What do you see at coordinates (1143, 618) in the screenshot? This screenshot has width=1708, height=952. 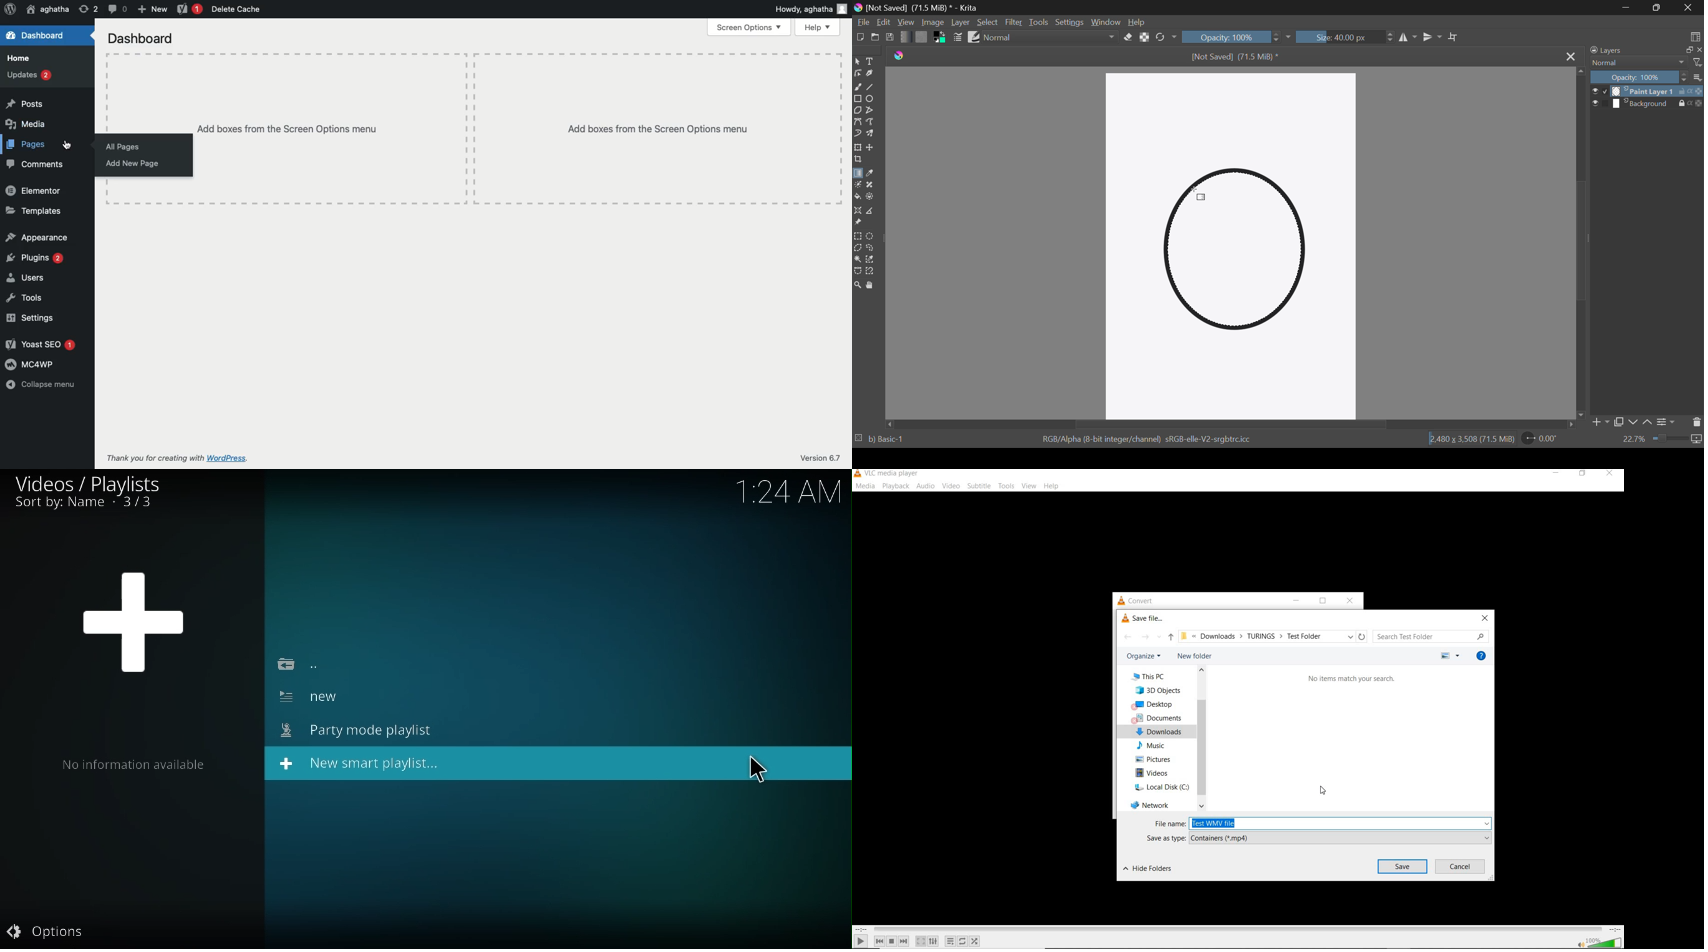 I see `save file` at bounding box center [1143, 618].